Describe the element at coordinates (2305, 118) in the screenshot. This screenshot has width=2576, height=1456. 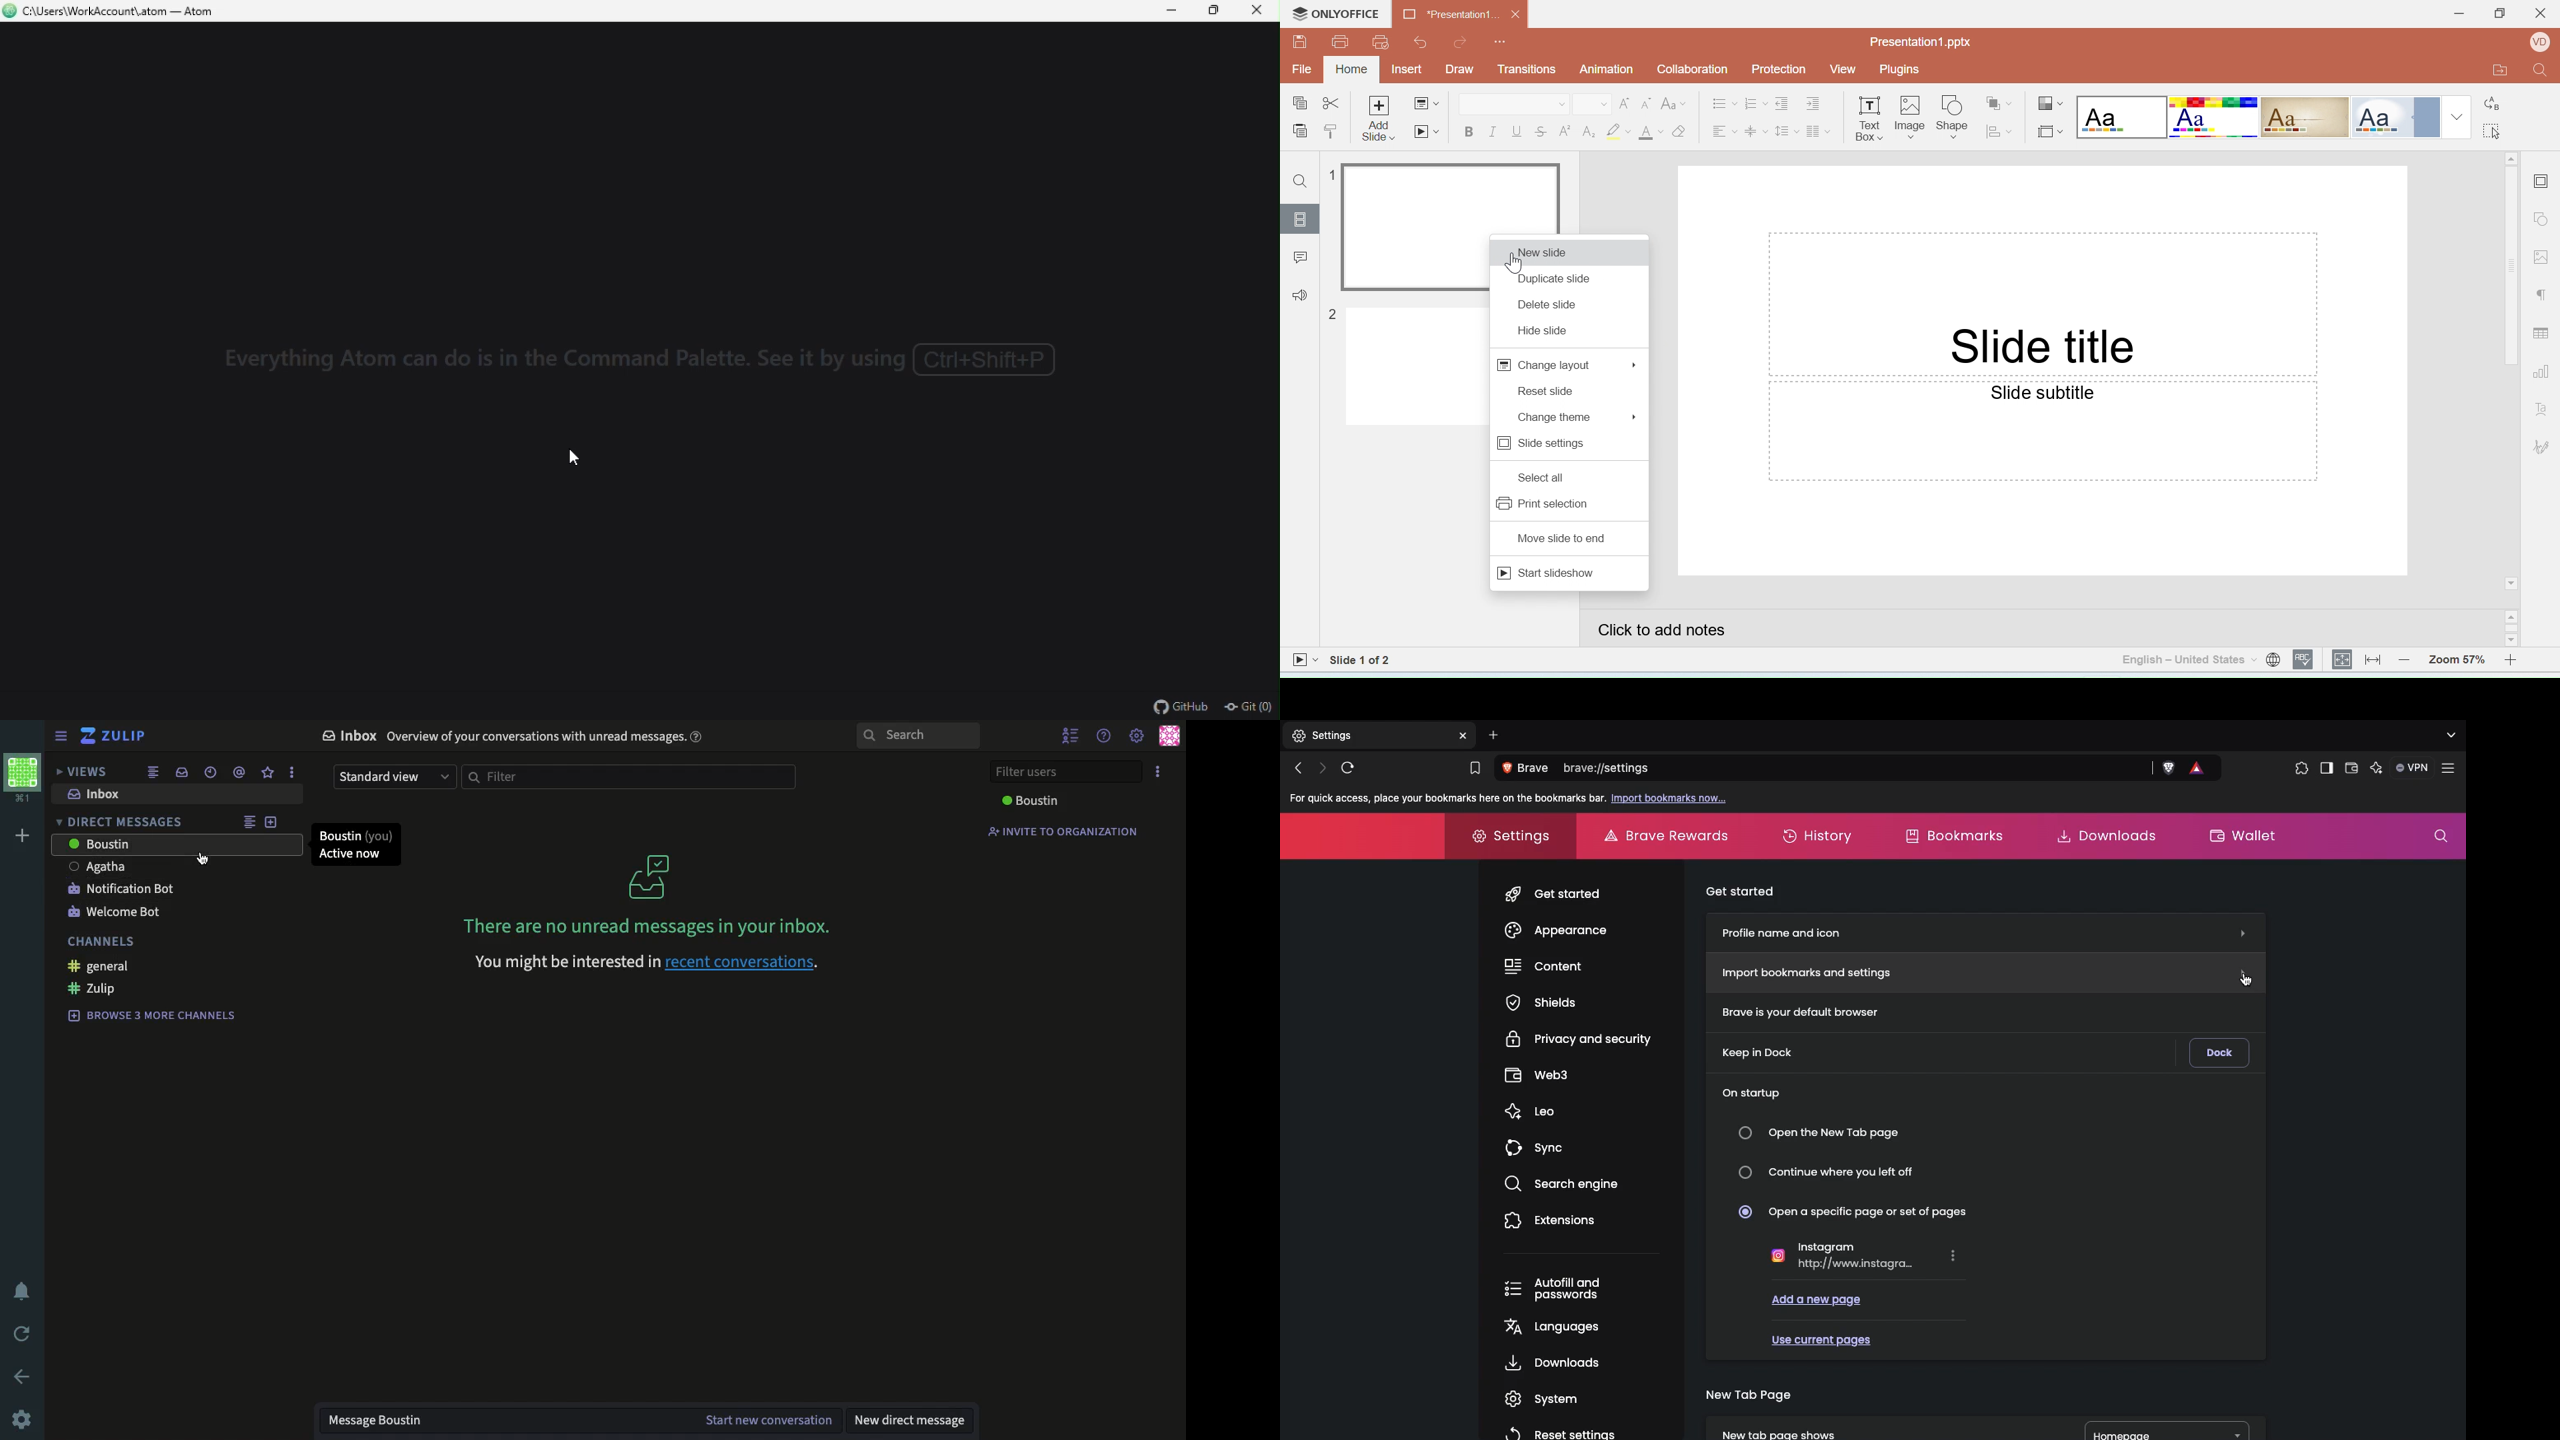
I see `Lines` at that location.